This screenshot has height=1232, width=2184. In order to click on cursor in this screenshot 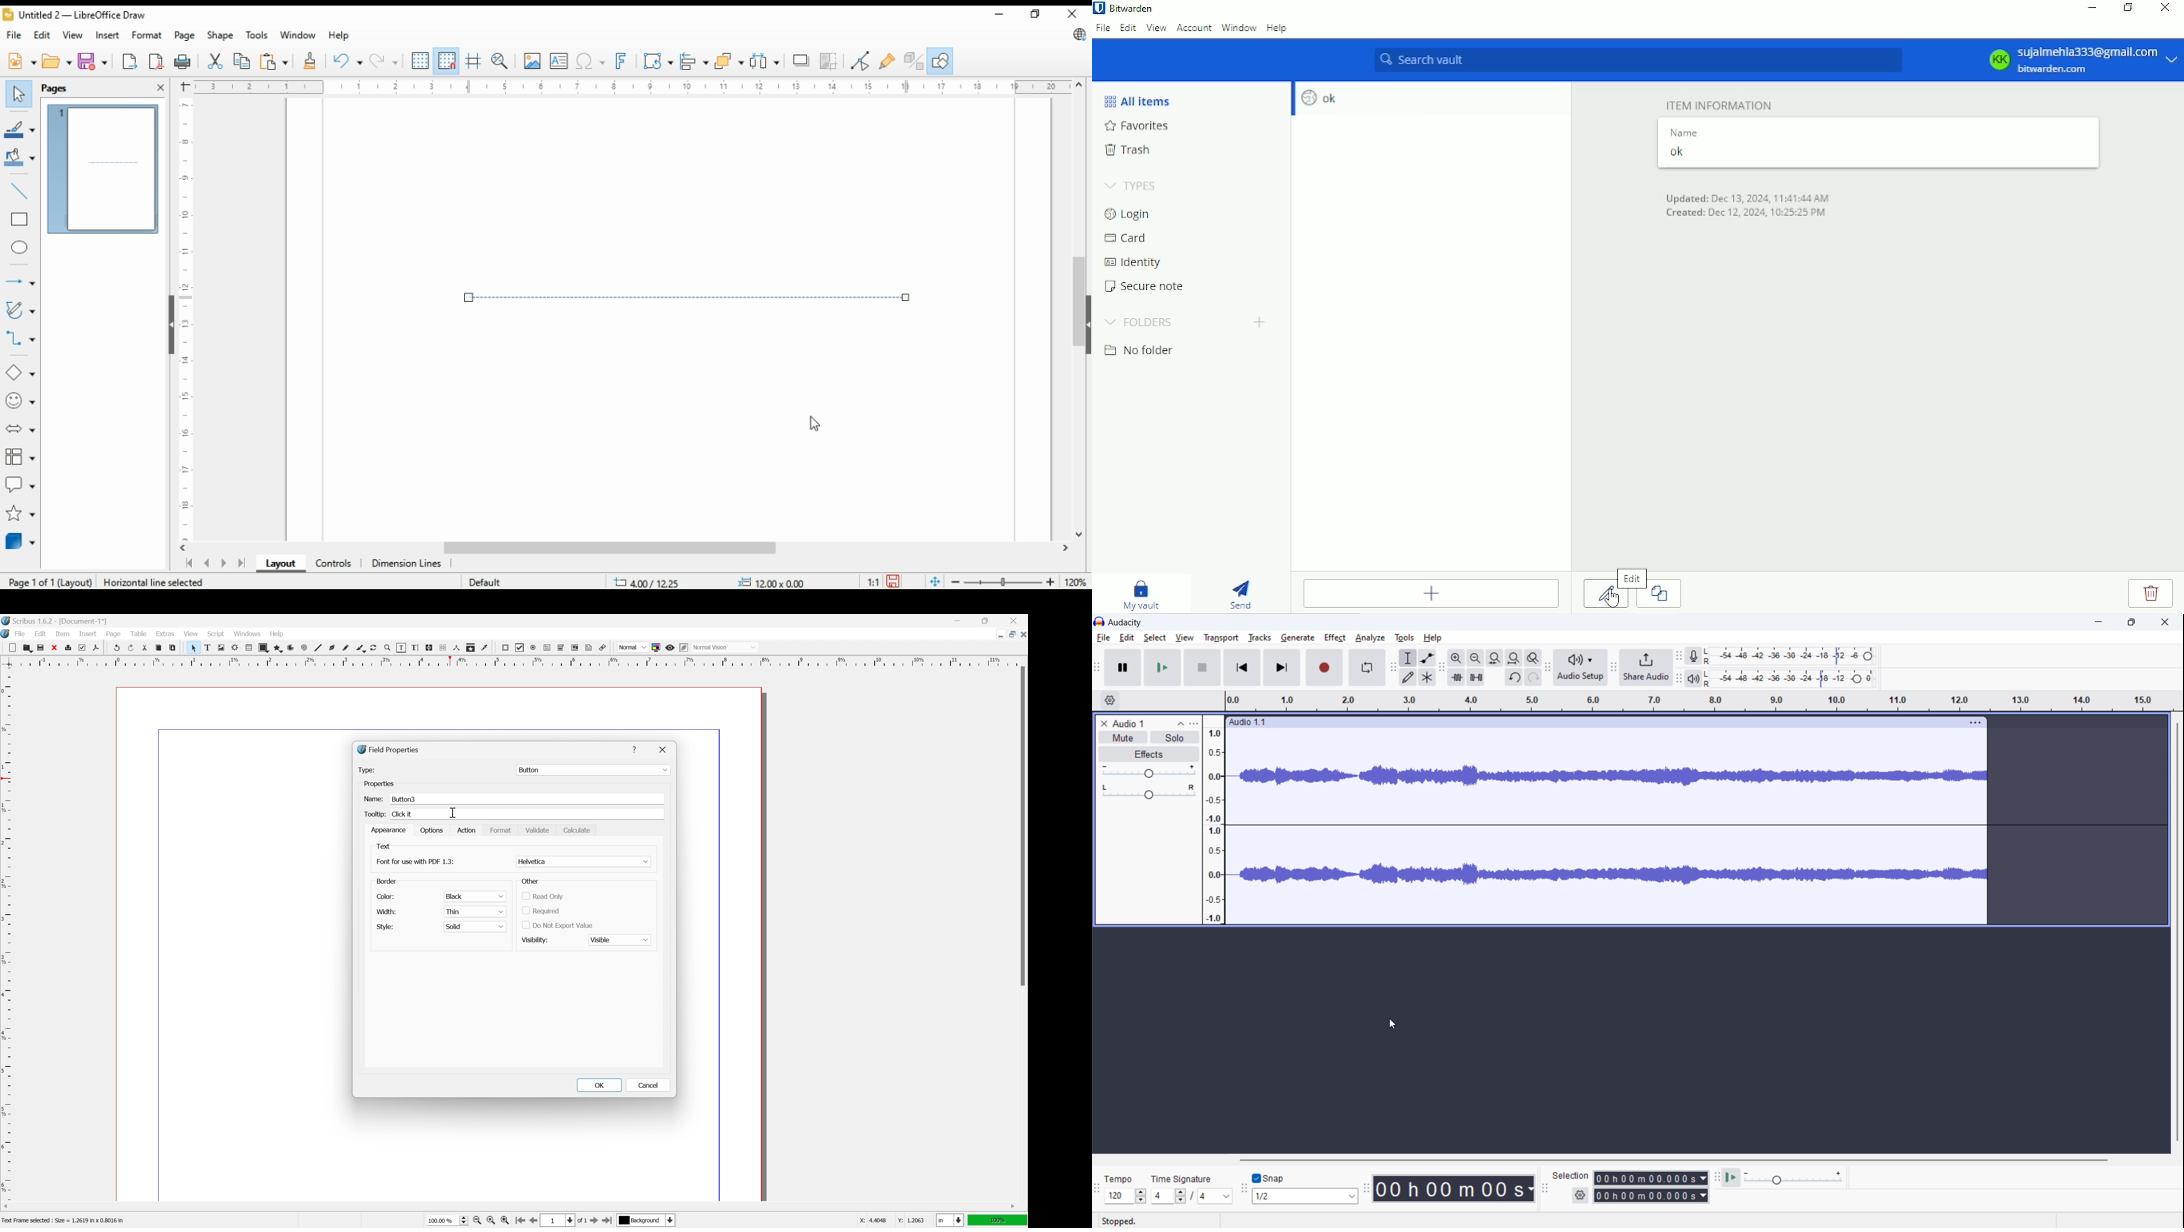, I will do `click(454, 811)`.